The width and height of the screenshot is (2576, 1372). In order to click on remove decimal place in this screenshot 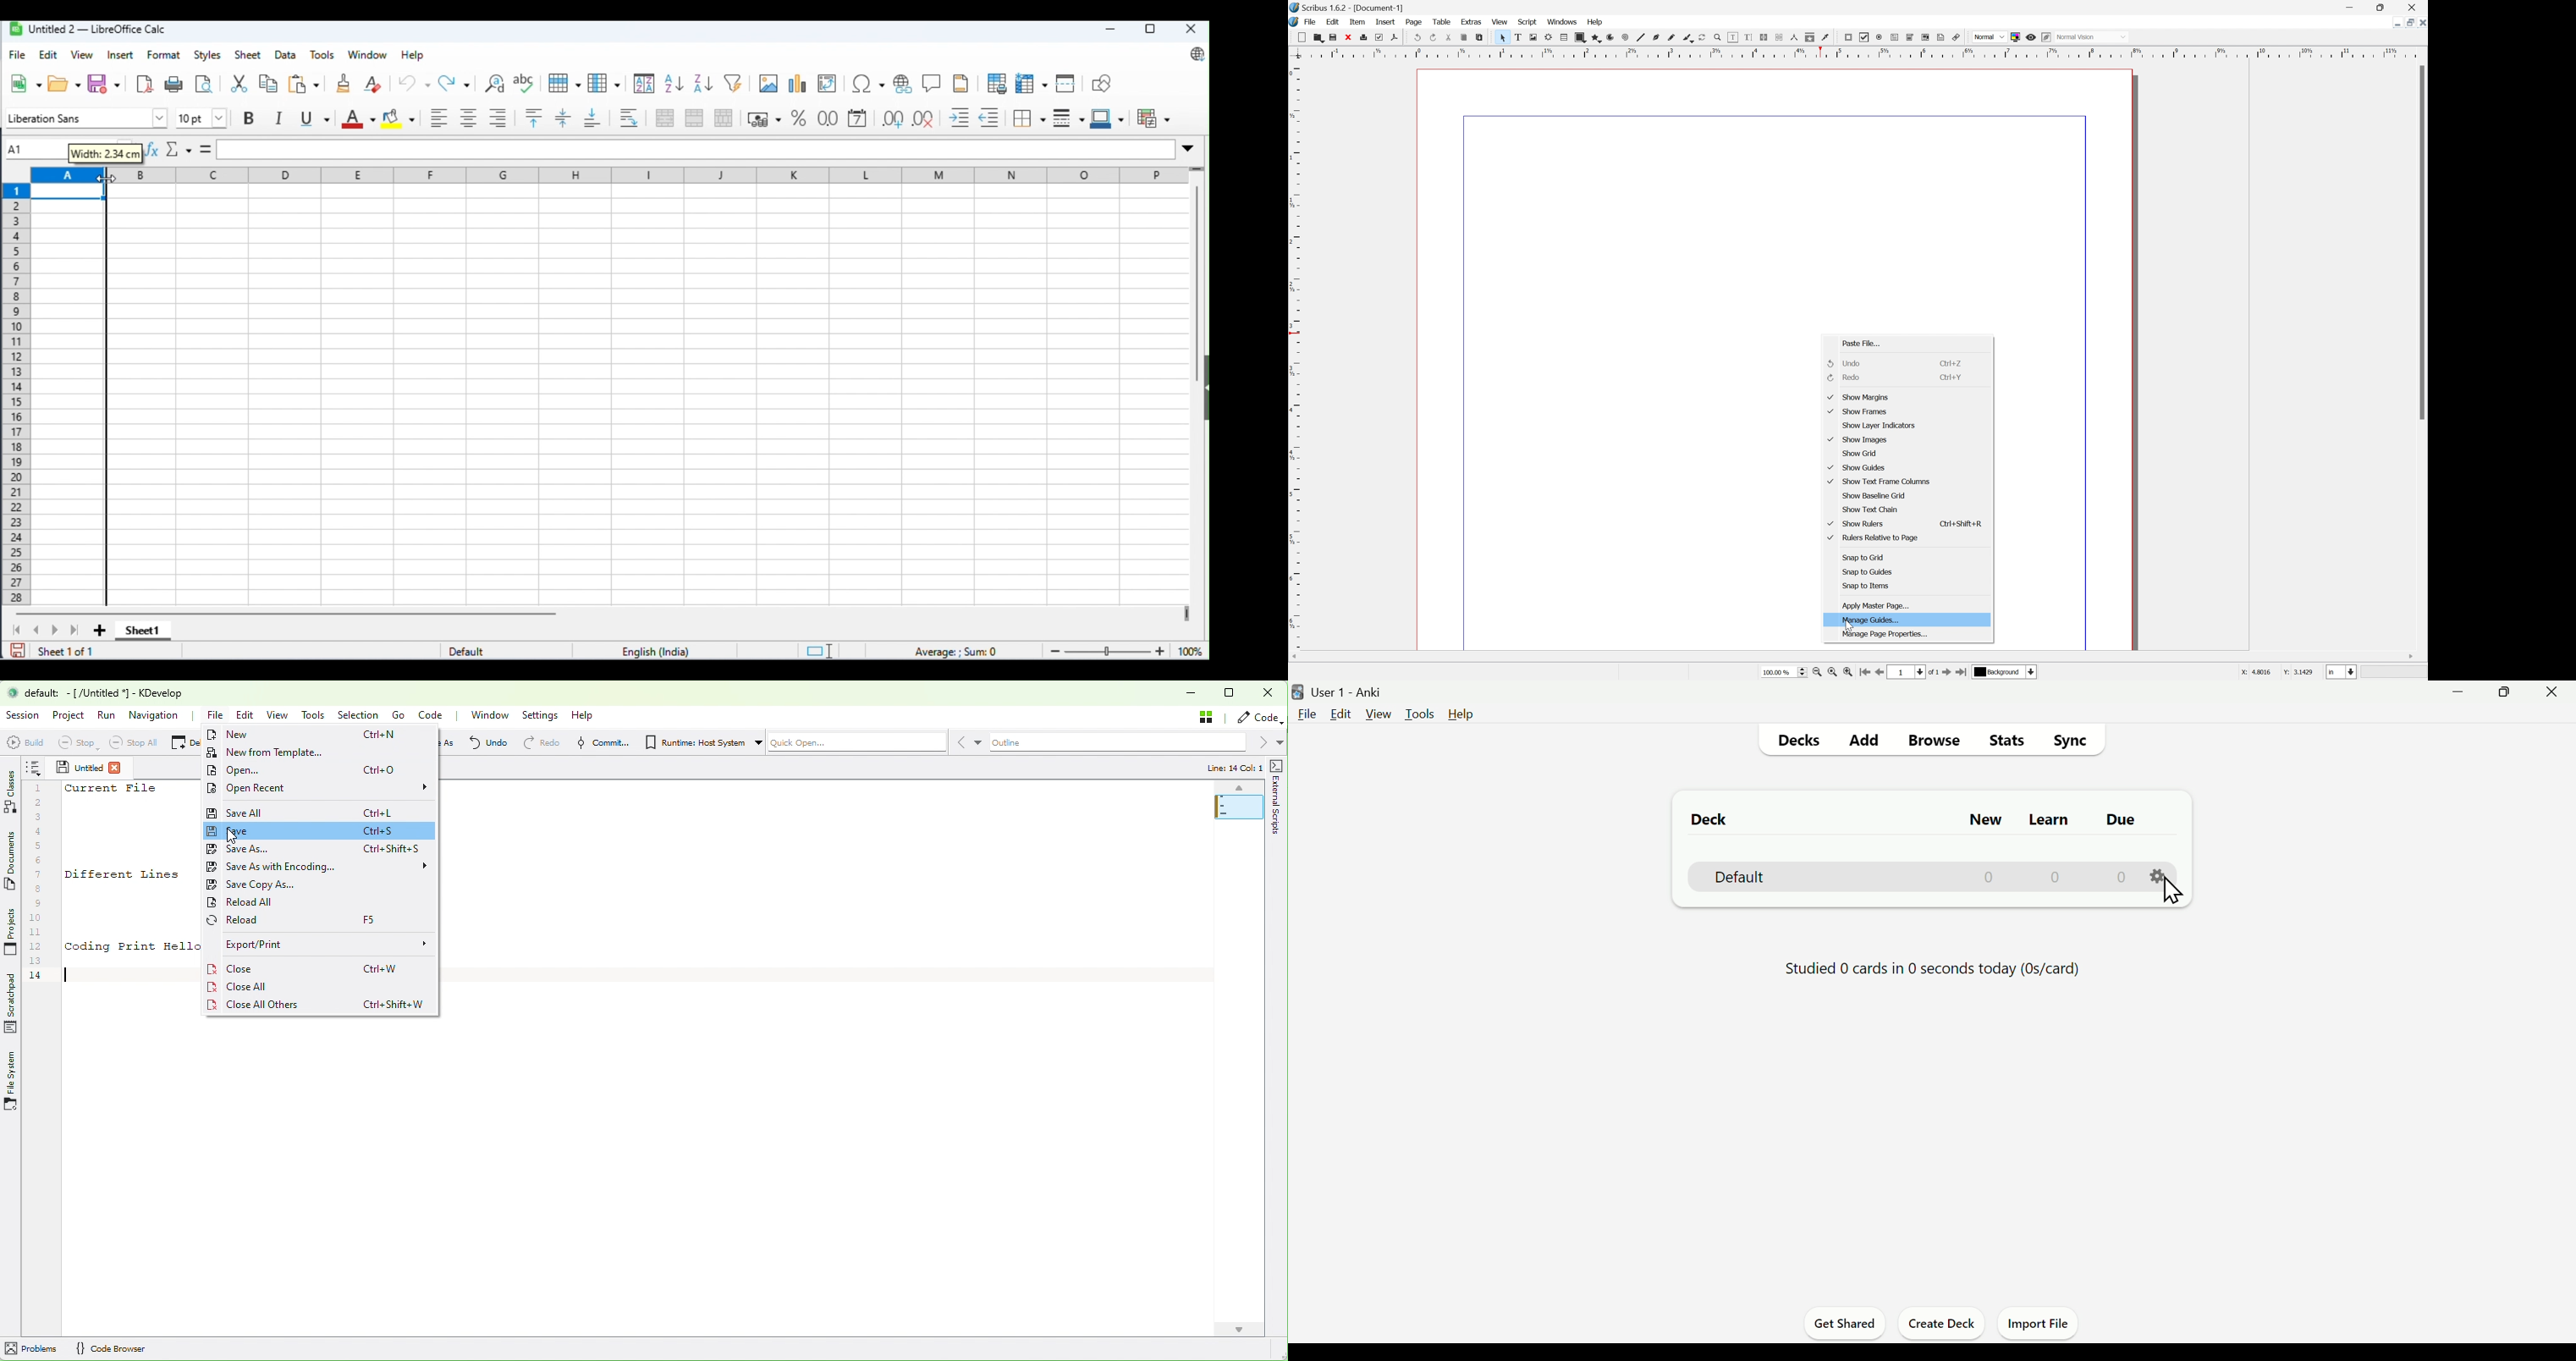, I will do `click(925, 118)`.